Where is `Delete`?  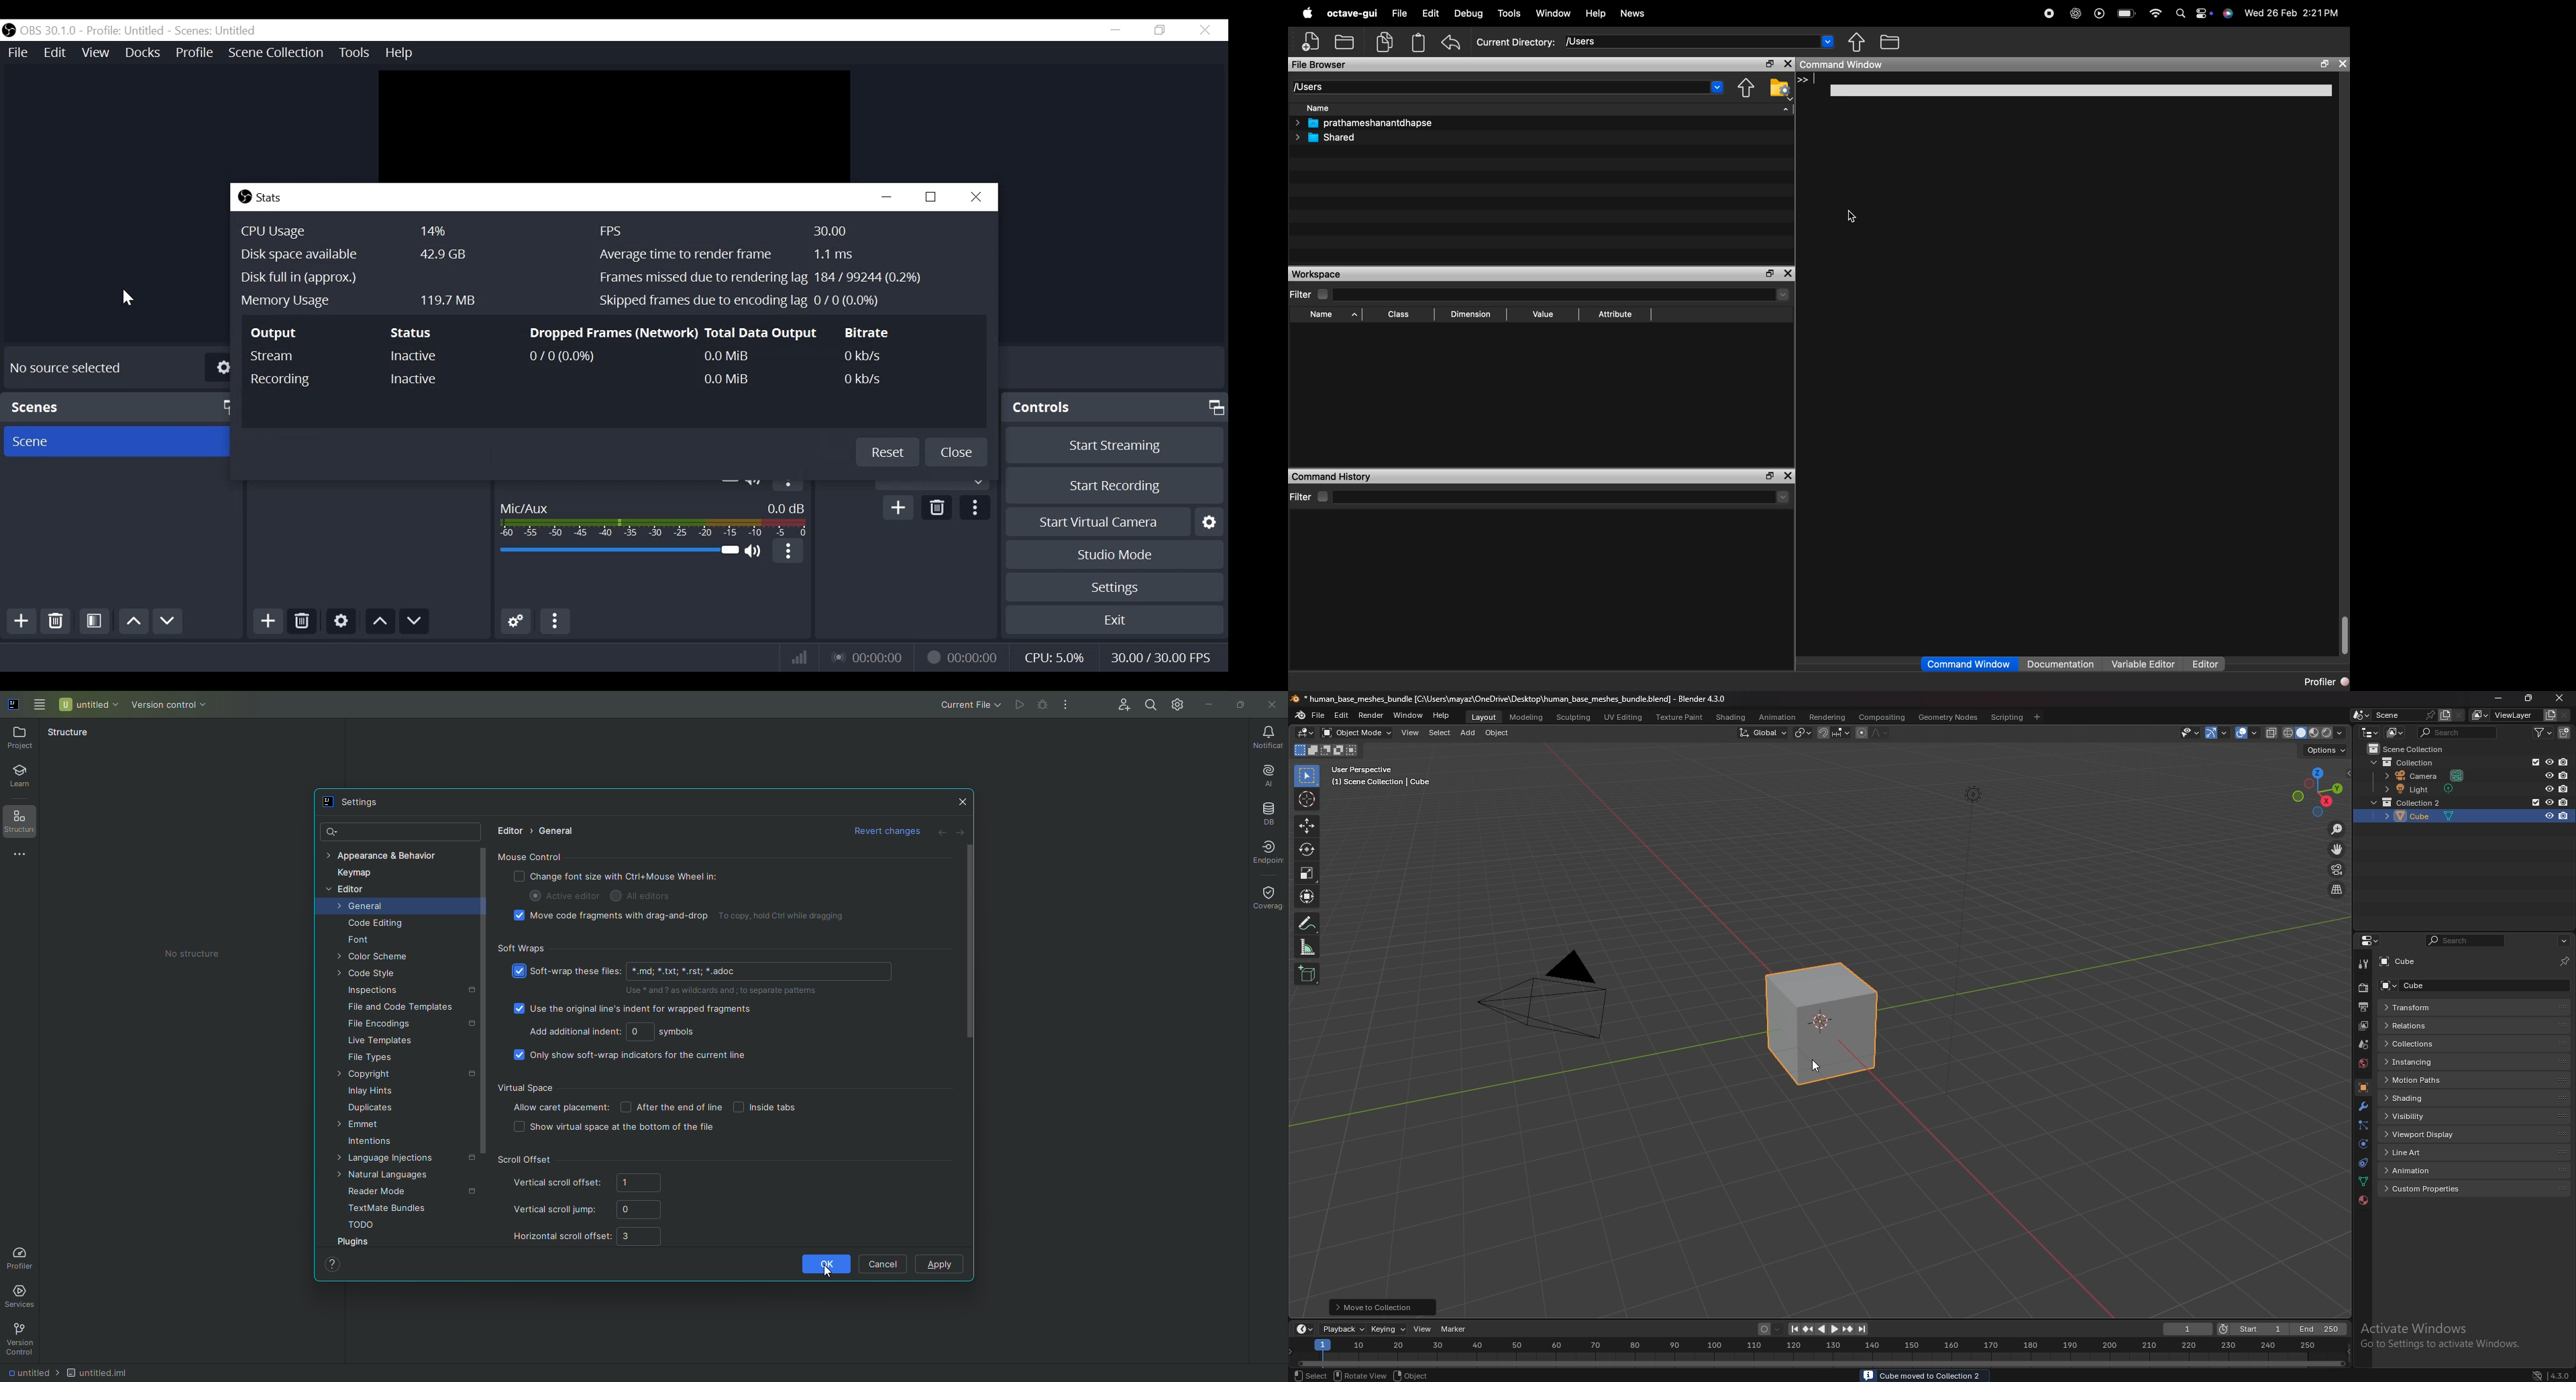
Delete is located at coordinates (301, 620).